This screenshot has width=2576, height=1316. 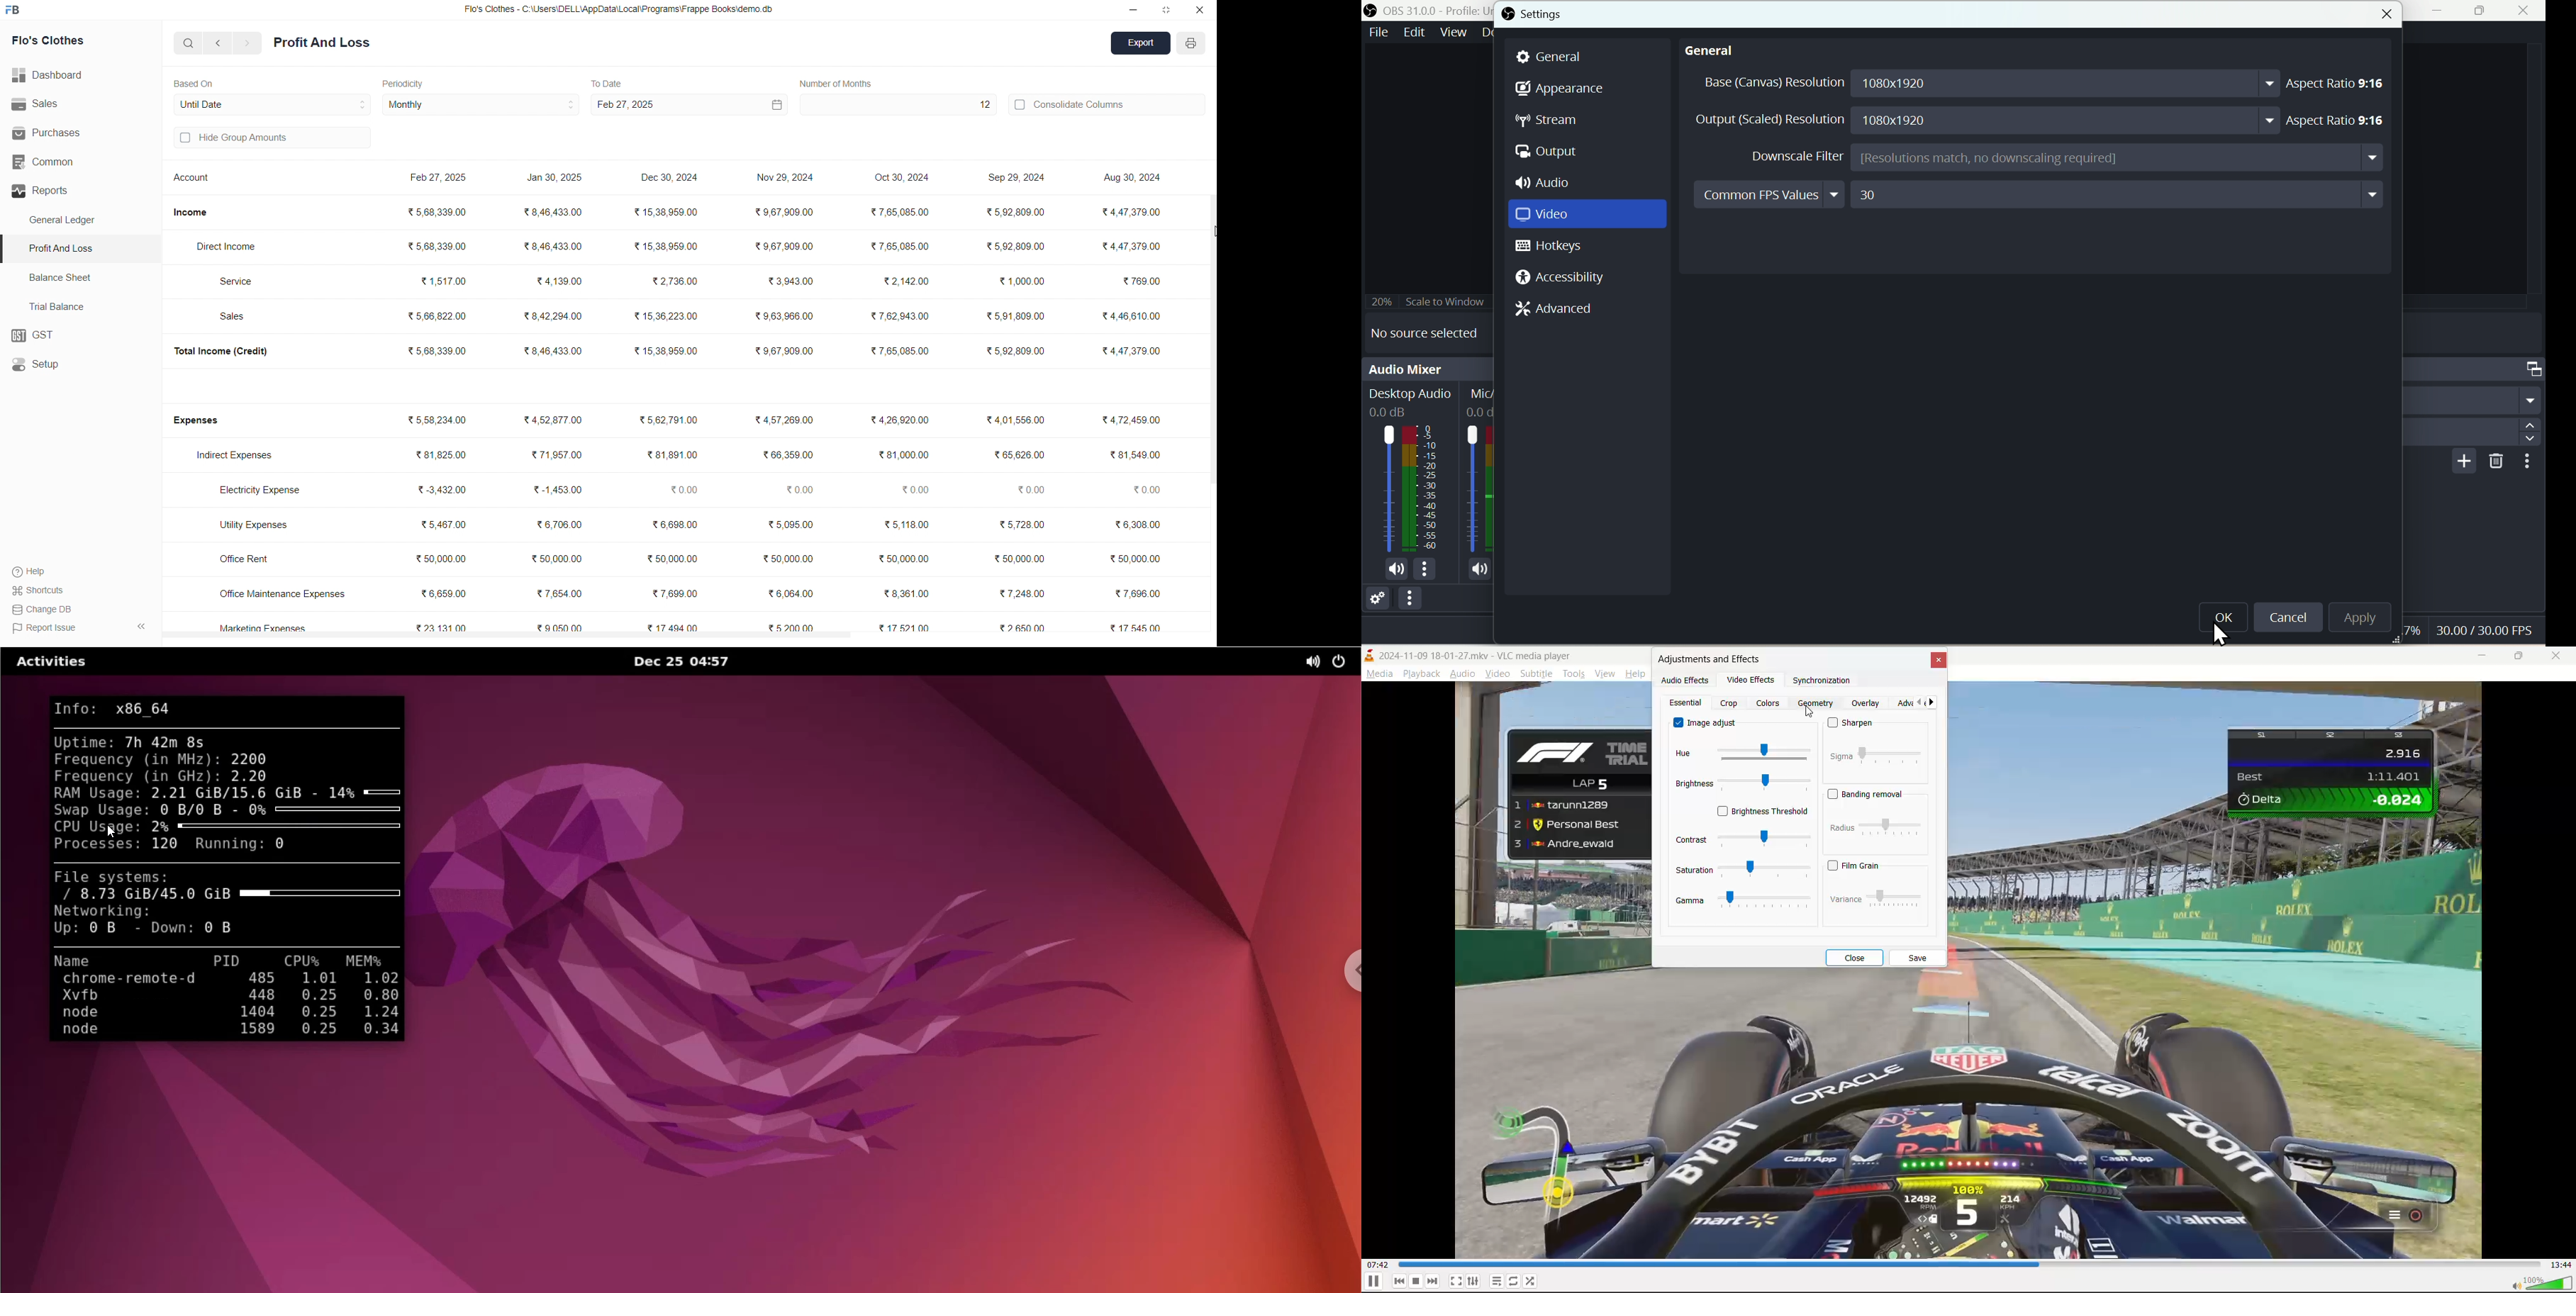 What do you see at coordinates (8, 249) in the screenshot?
I see `selected` at bounding box center [8, 249].